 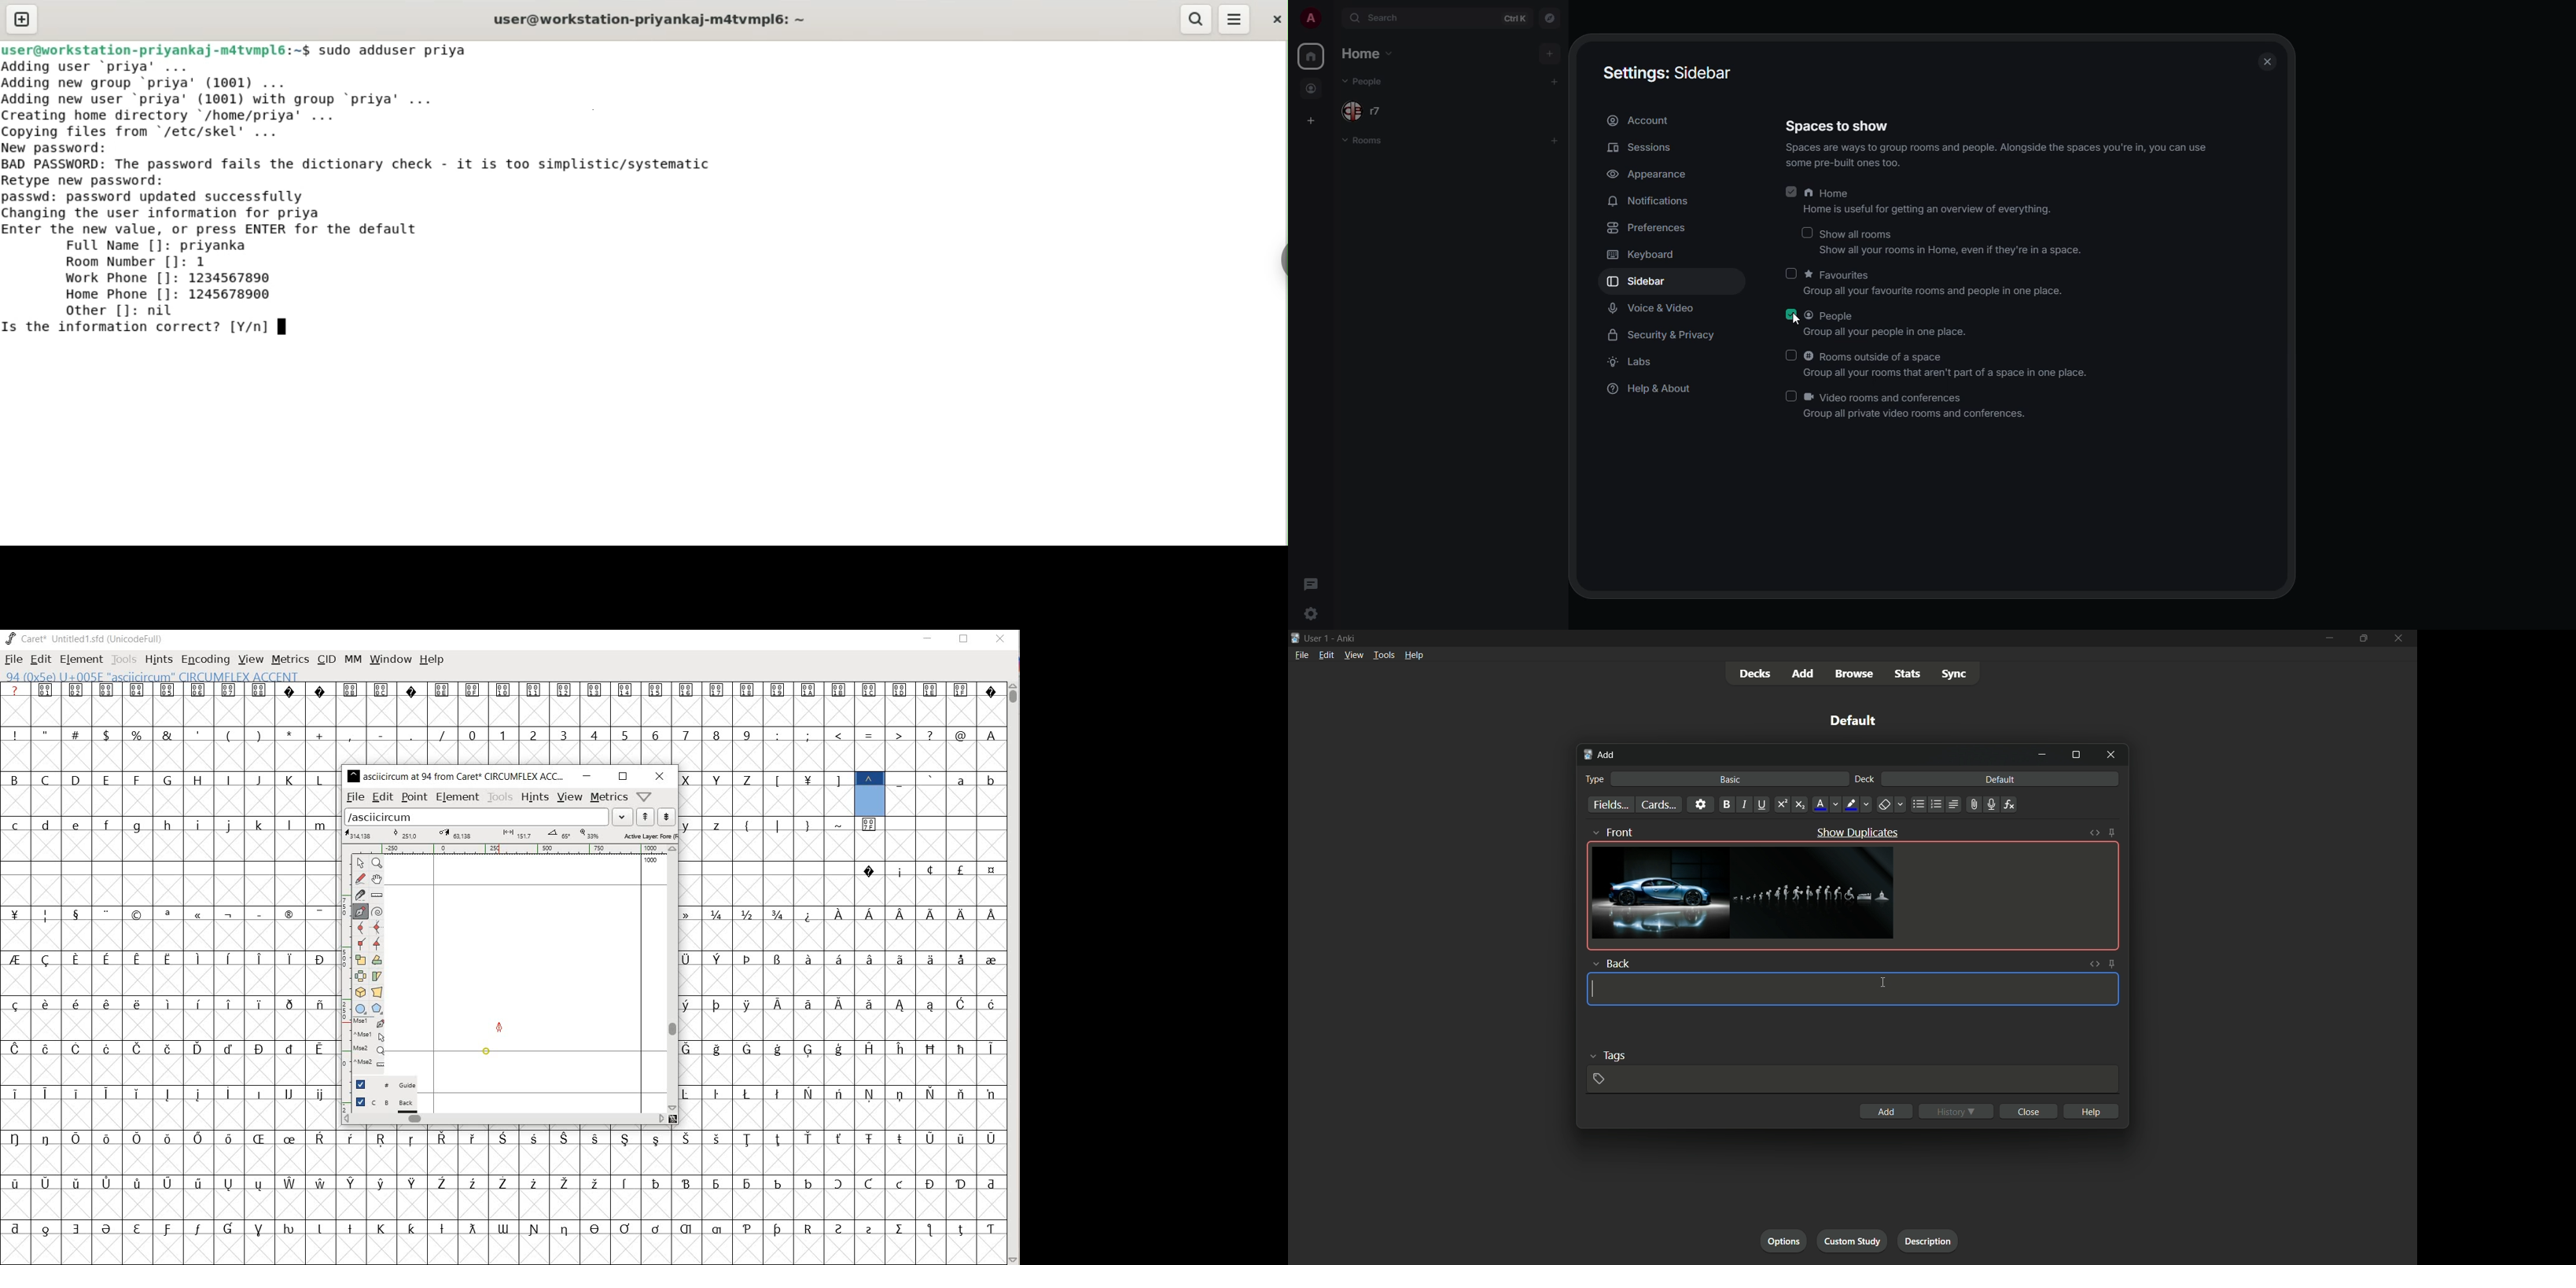 What do you see at coordinates (458, 774) in the screenshot?
I see `asciicircum at 94 from caret circumflex ACCE...` at bounding box center [458, 774].